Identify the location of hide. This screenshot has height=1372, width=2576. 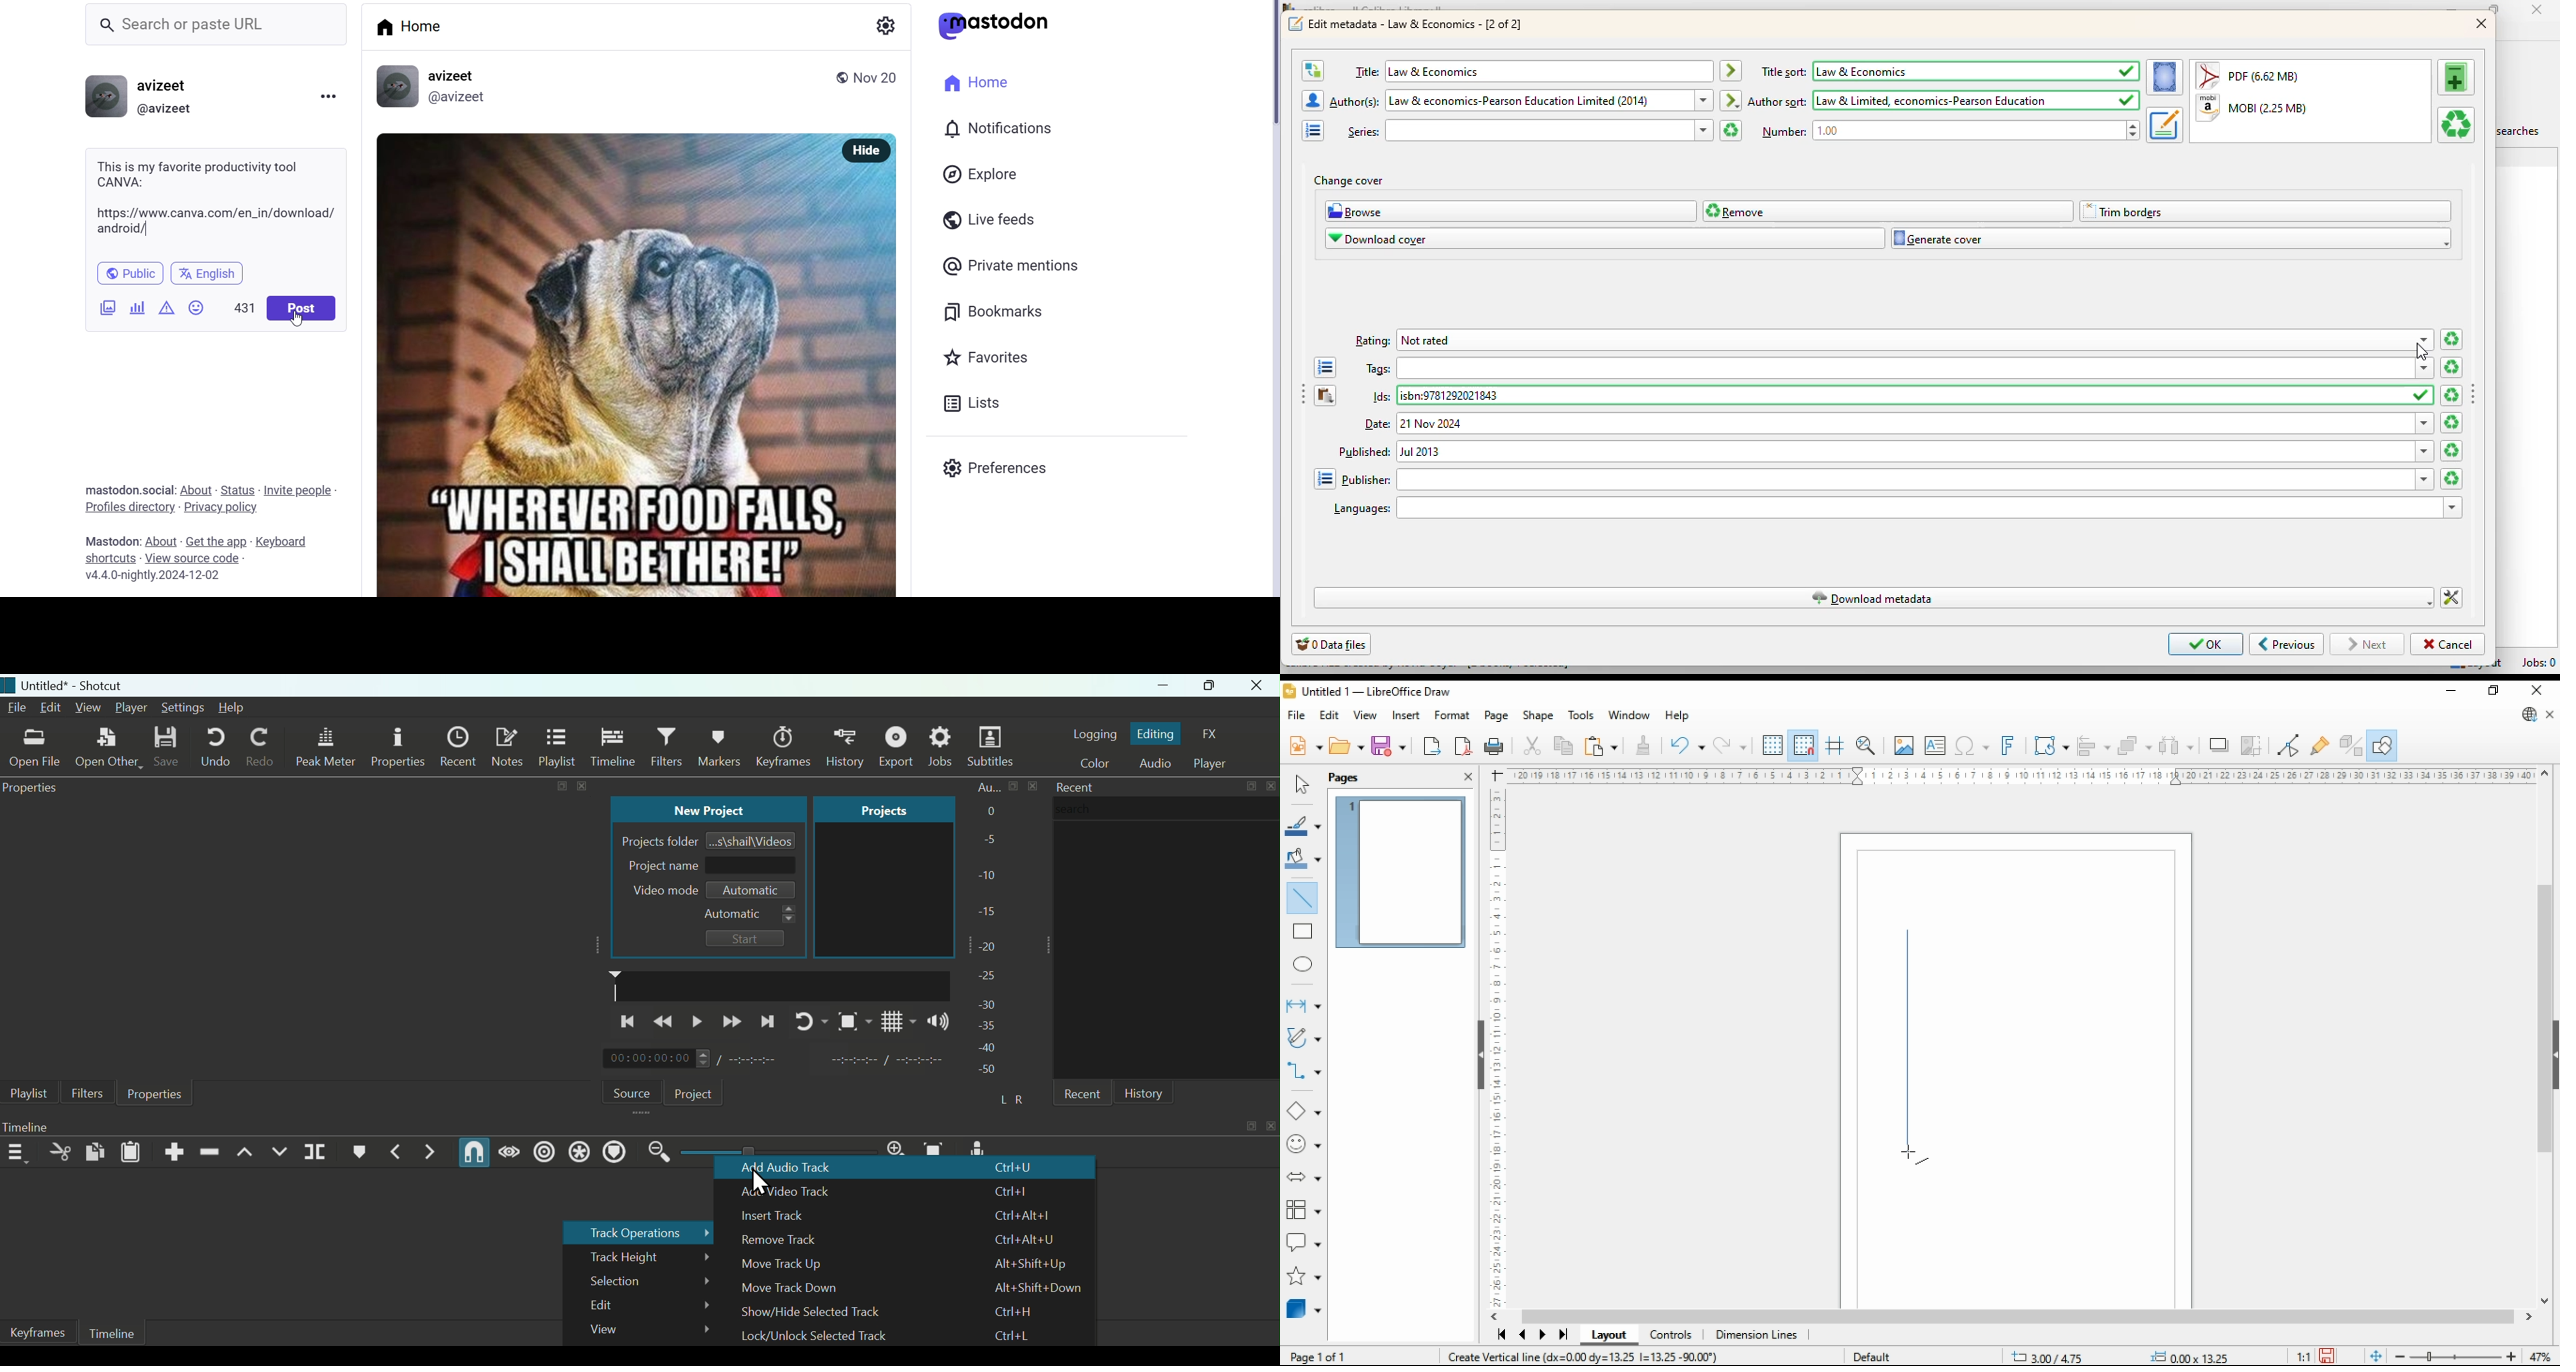
(869, 150).